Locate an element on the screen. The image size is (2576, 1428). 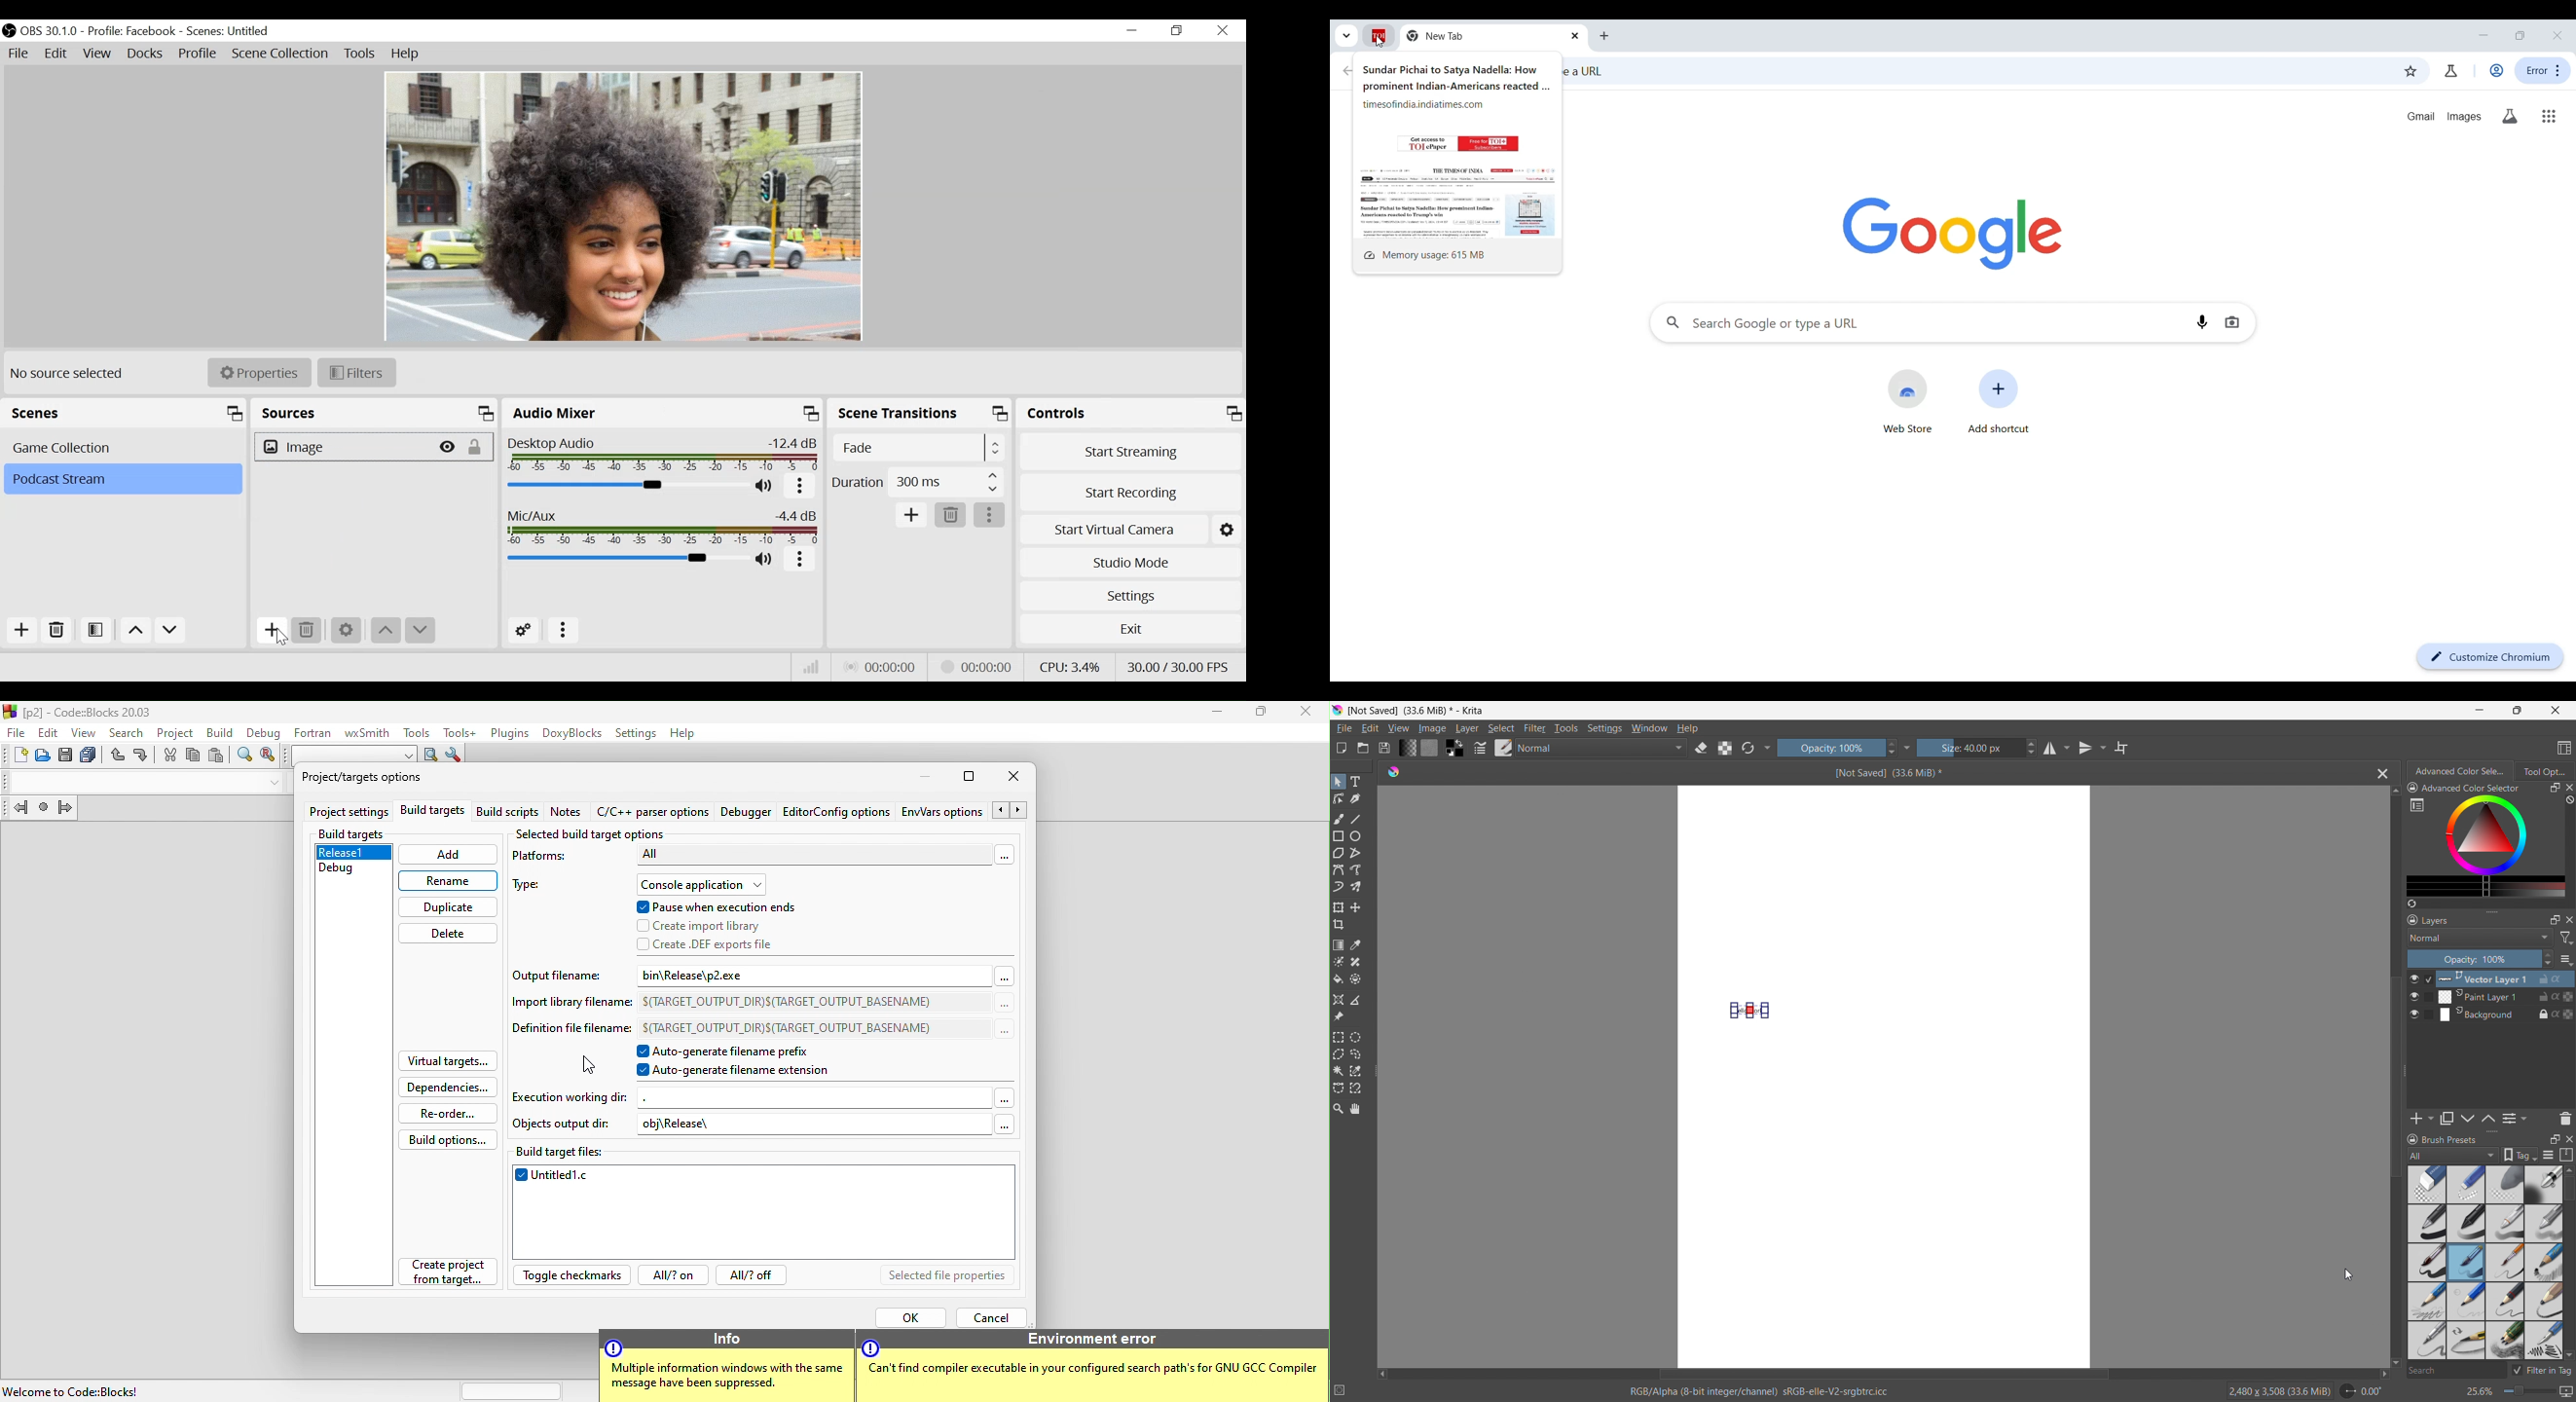
maximize is located at coordinates (2554, 1138).